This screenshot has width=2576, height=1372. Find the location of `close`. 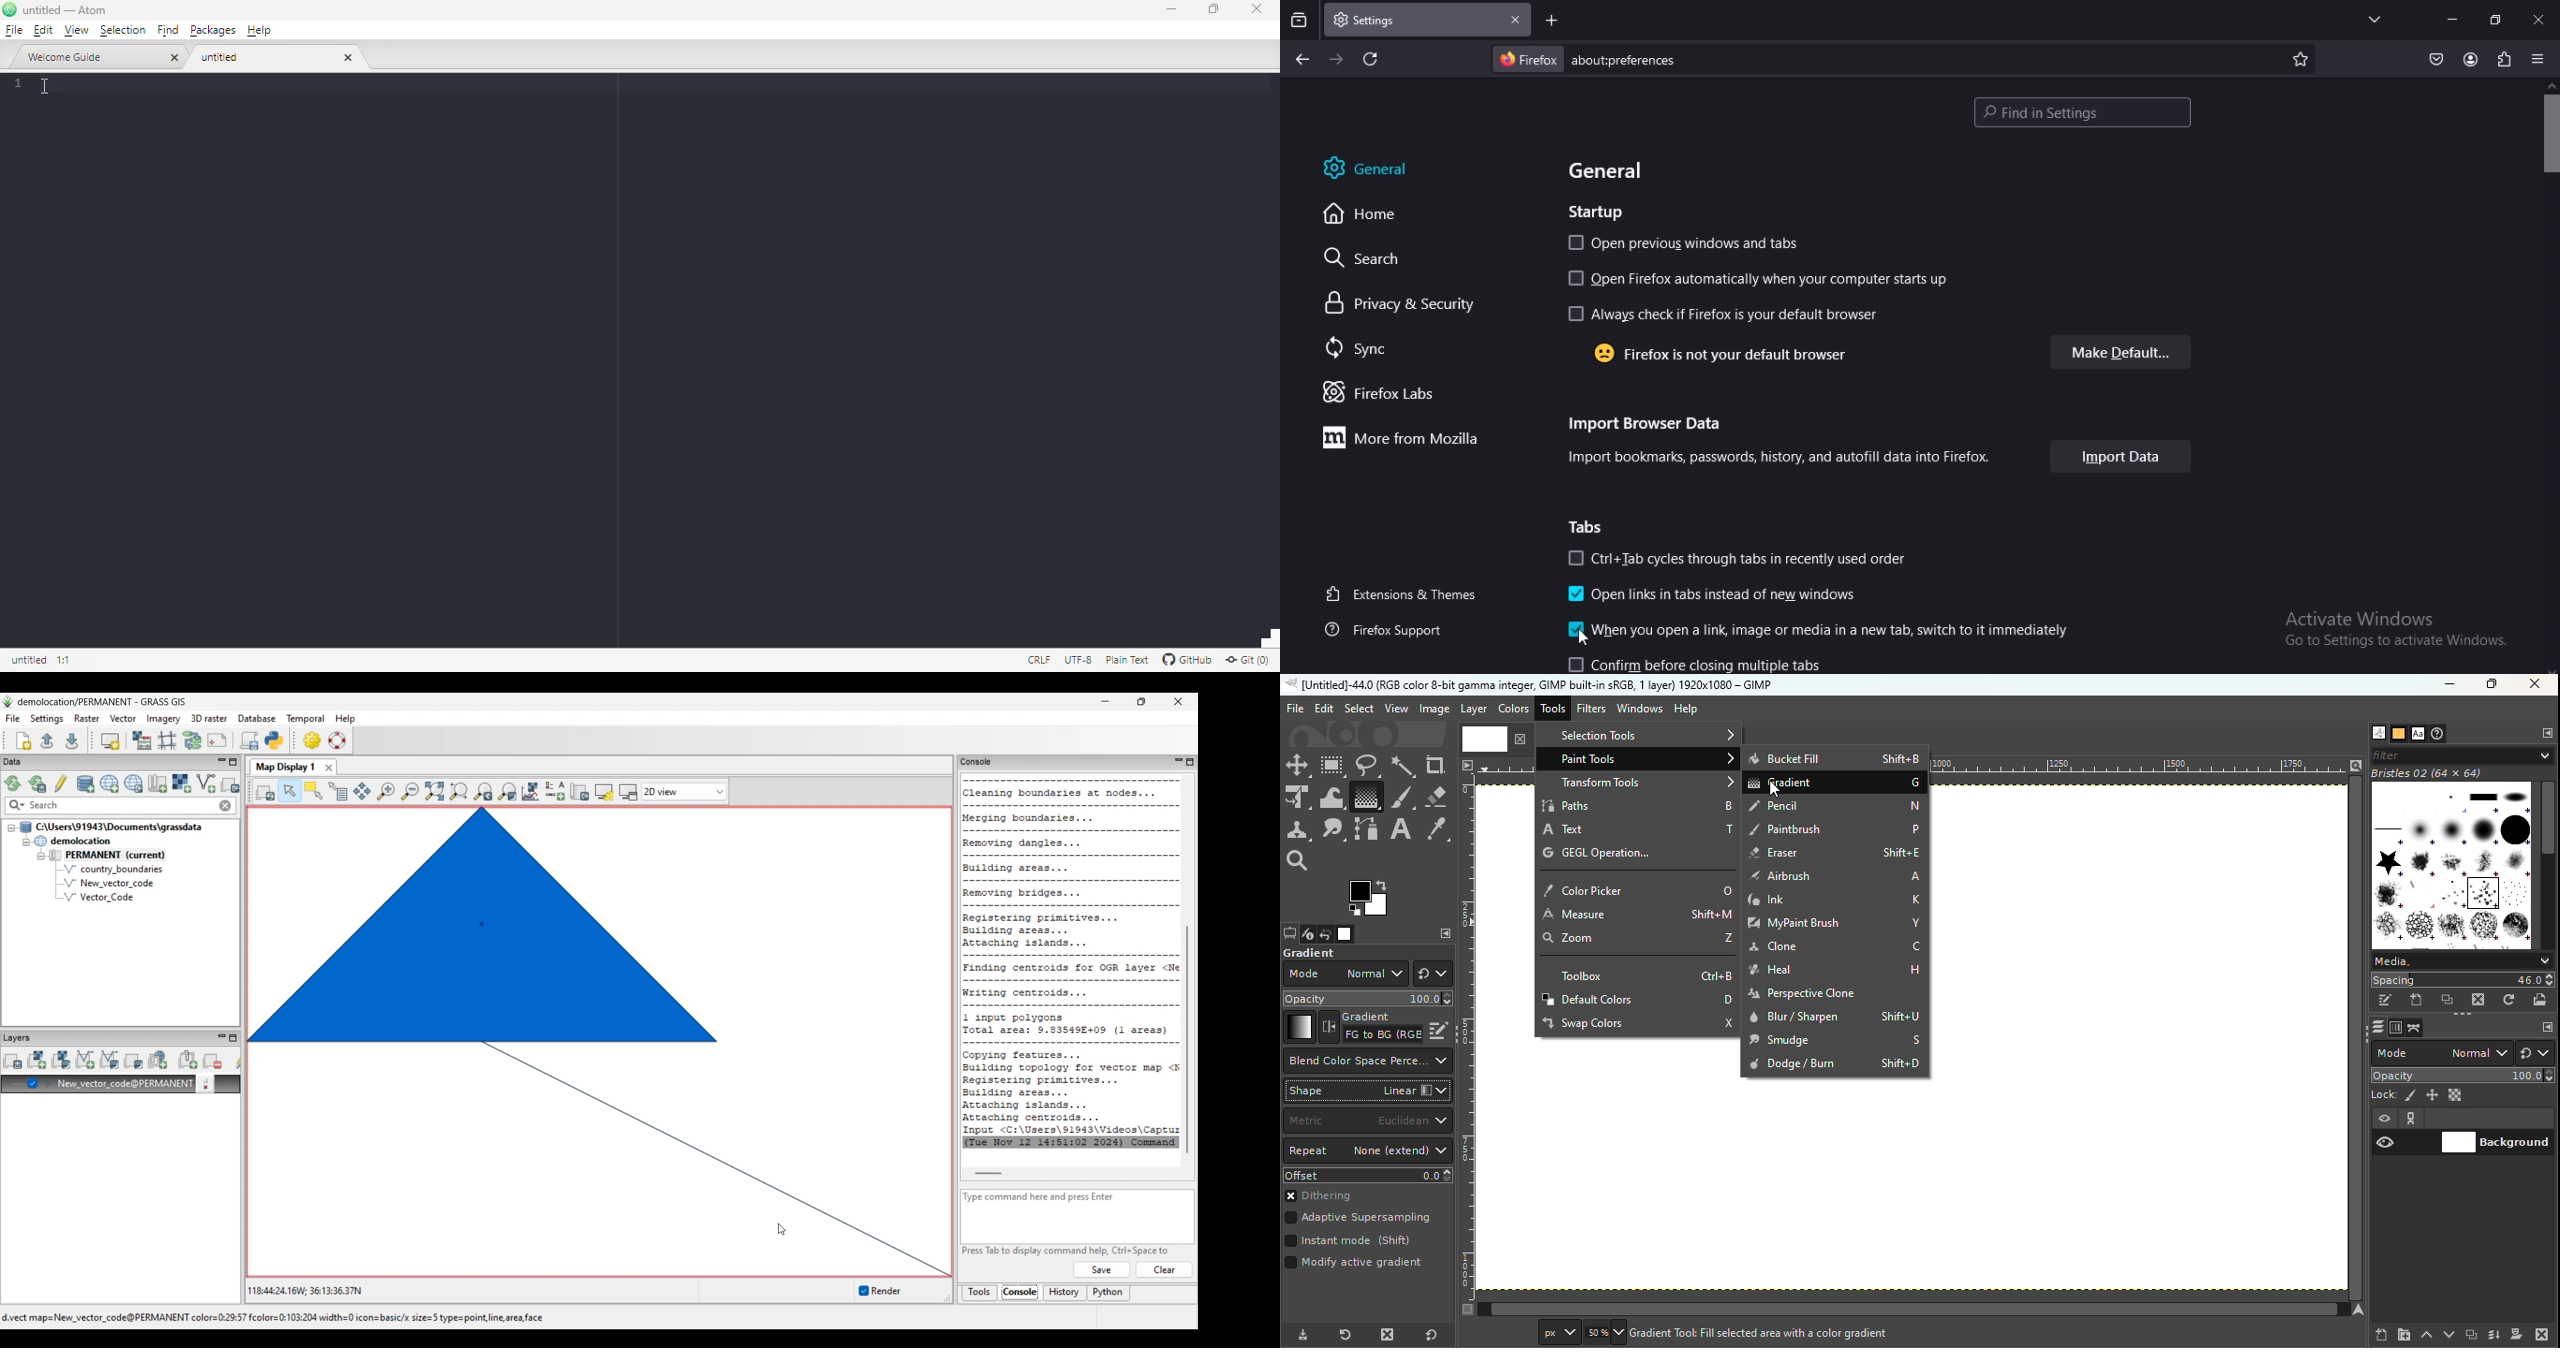

close is located at coordinates (1257, 8).